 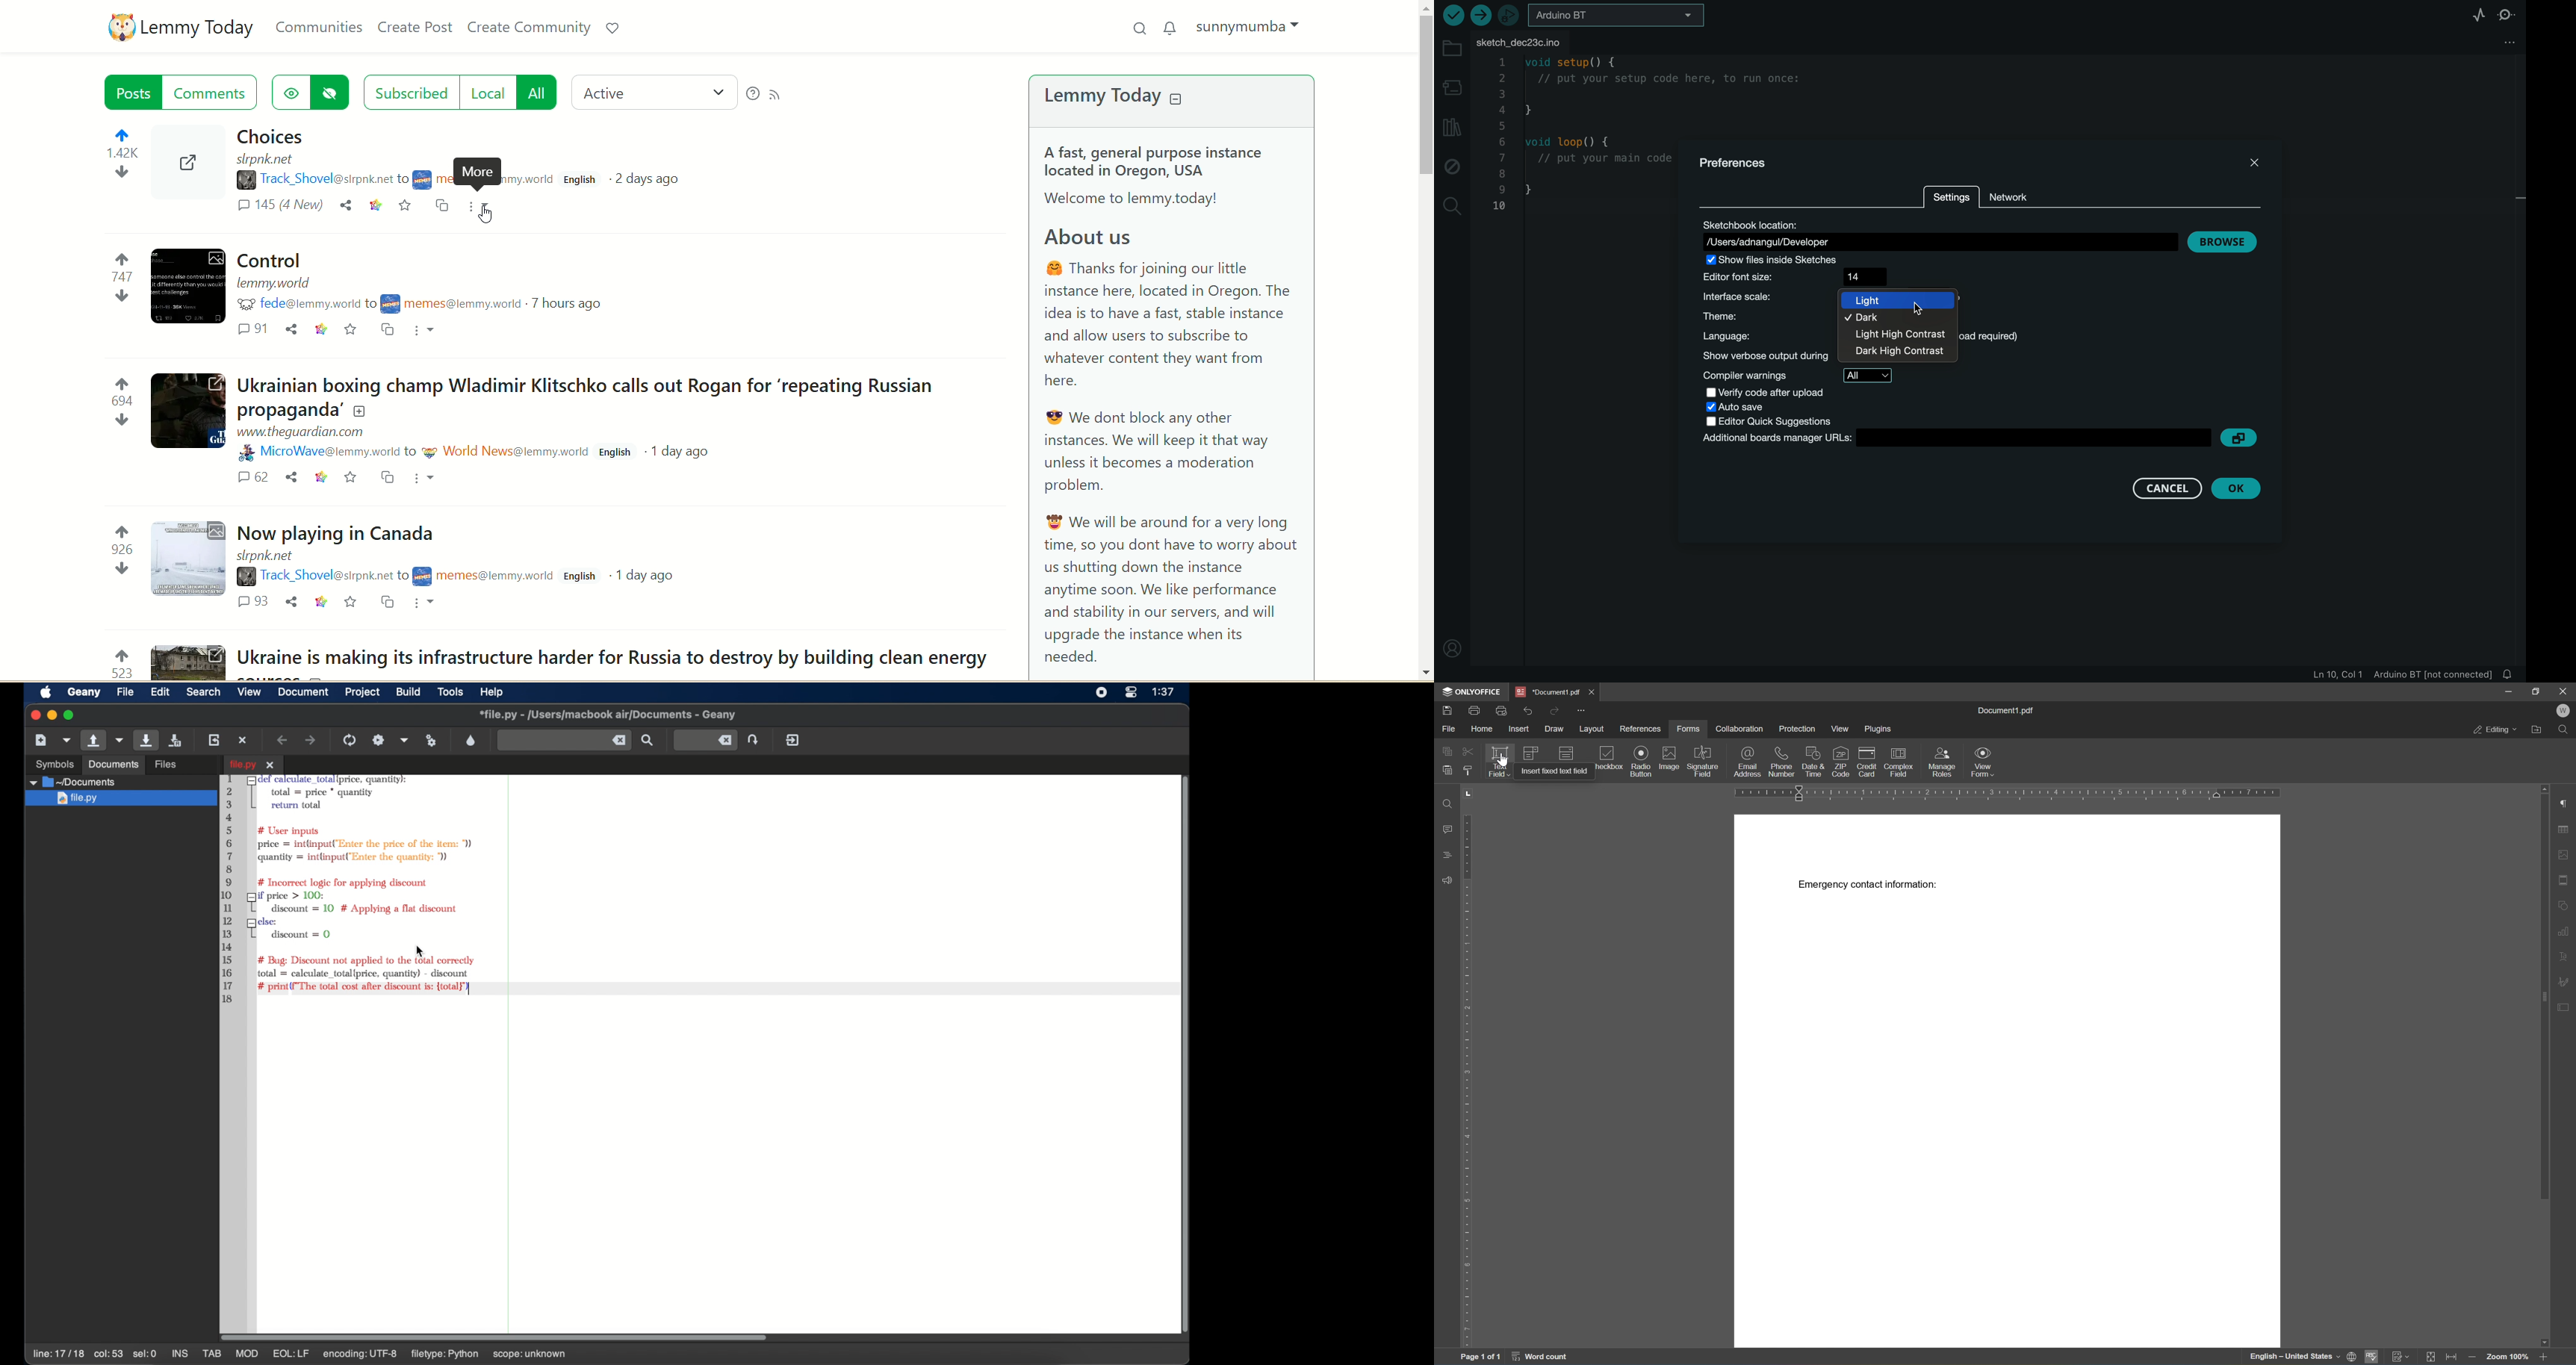 What do you see at coordinates (2566, 851) in the screenshot?
I see `image settings` at bounding box center [2566, 851].